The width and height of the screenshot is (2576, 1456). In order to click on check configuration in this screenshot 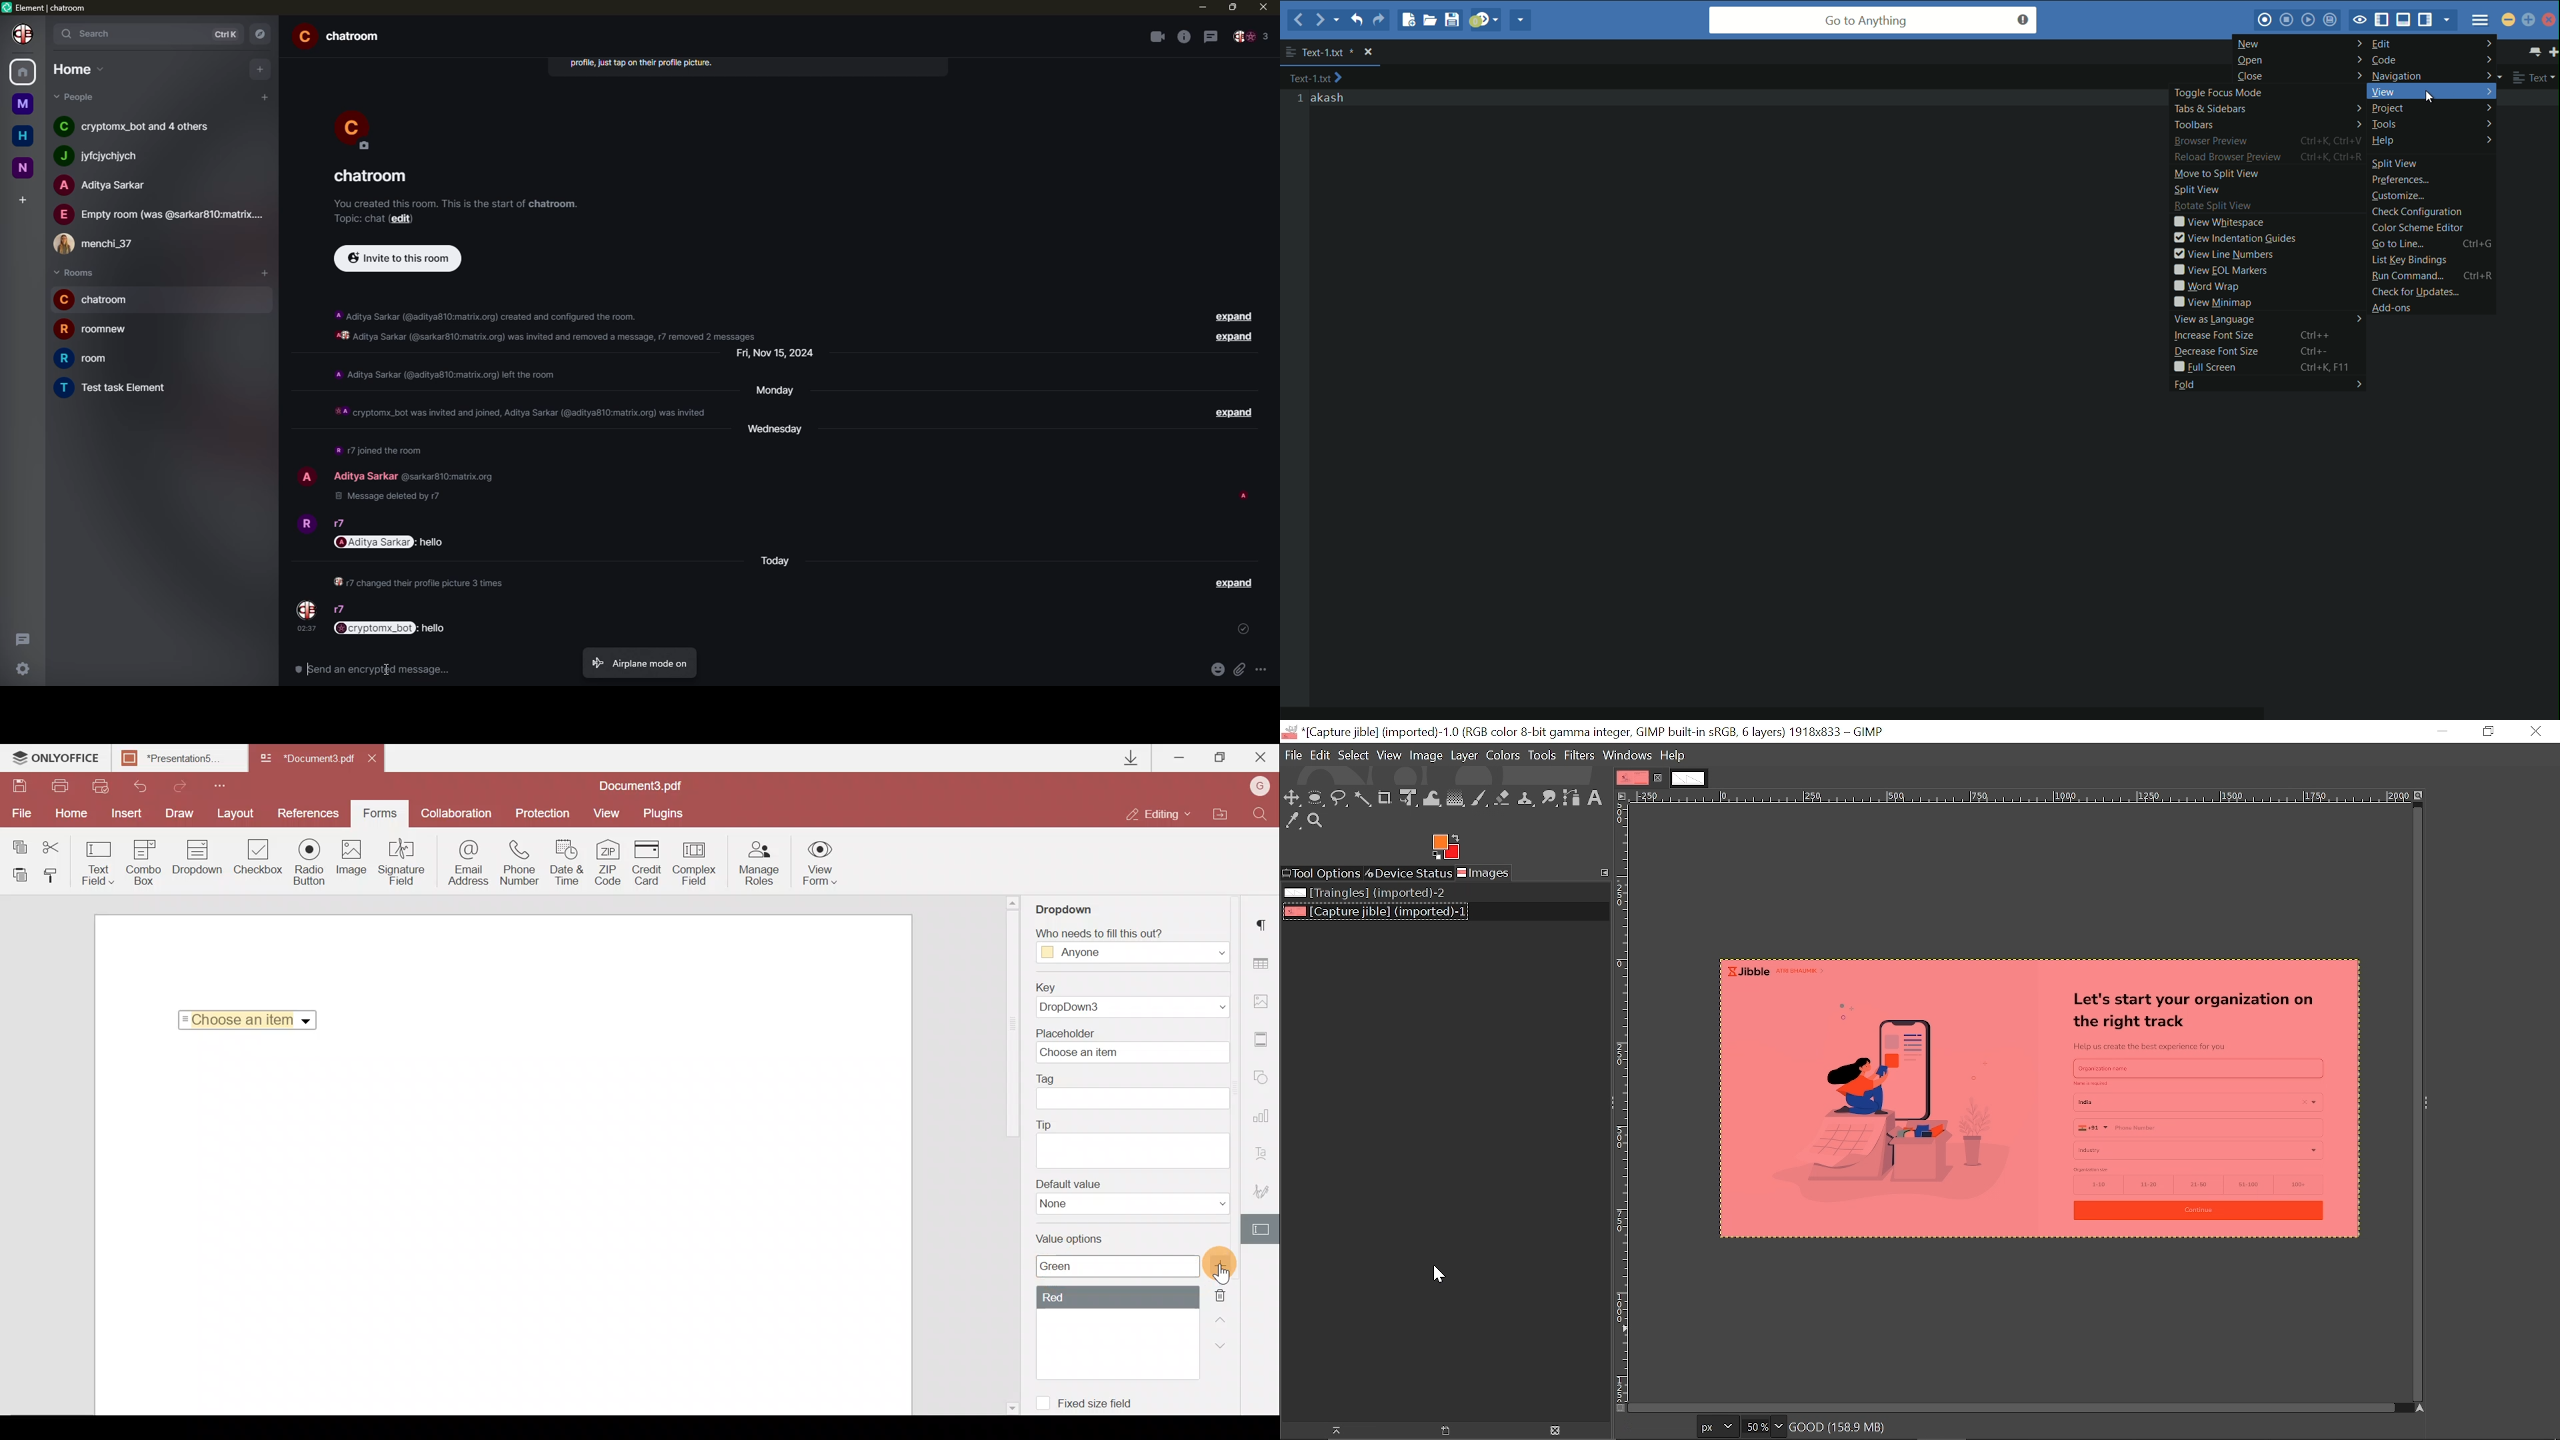, I will do `click(2432, 212)`.